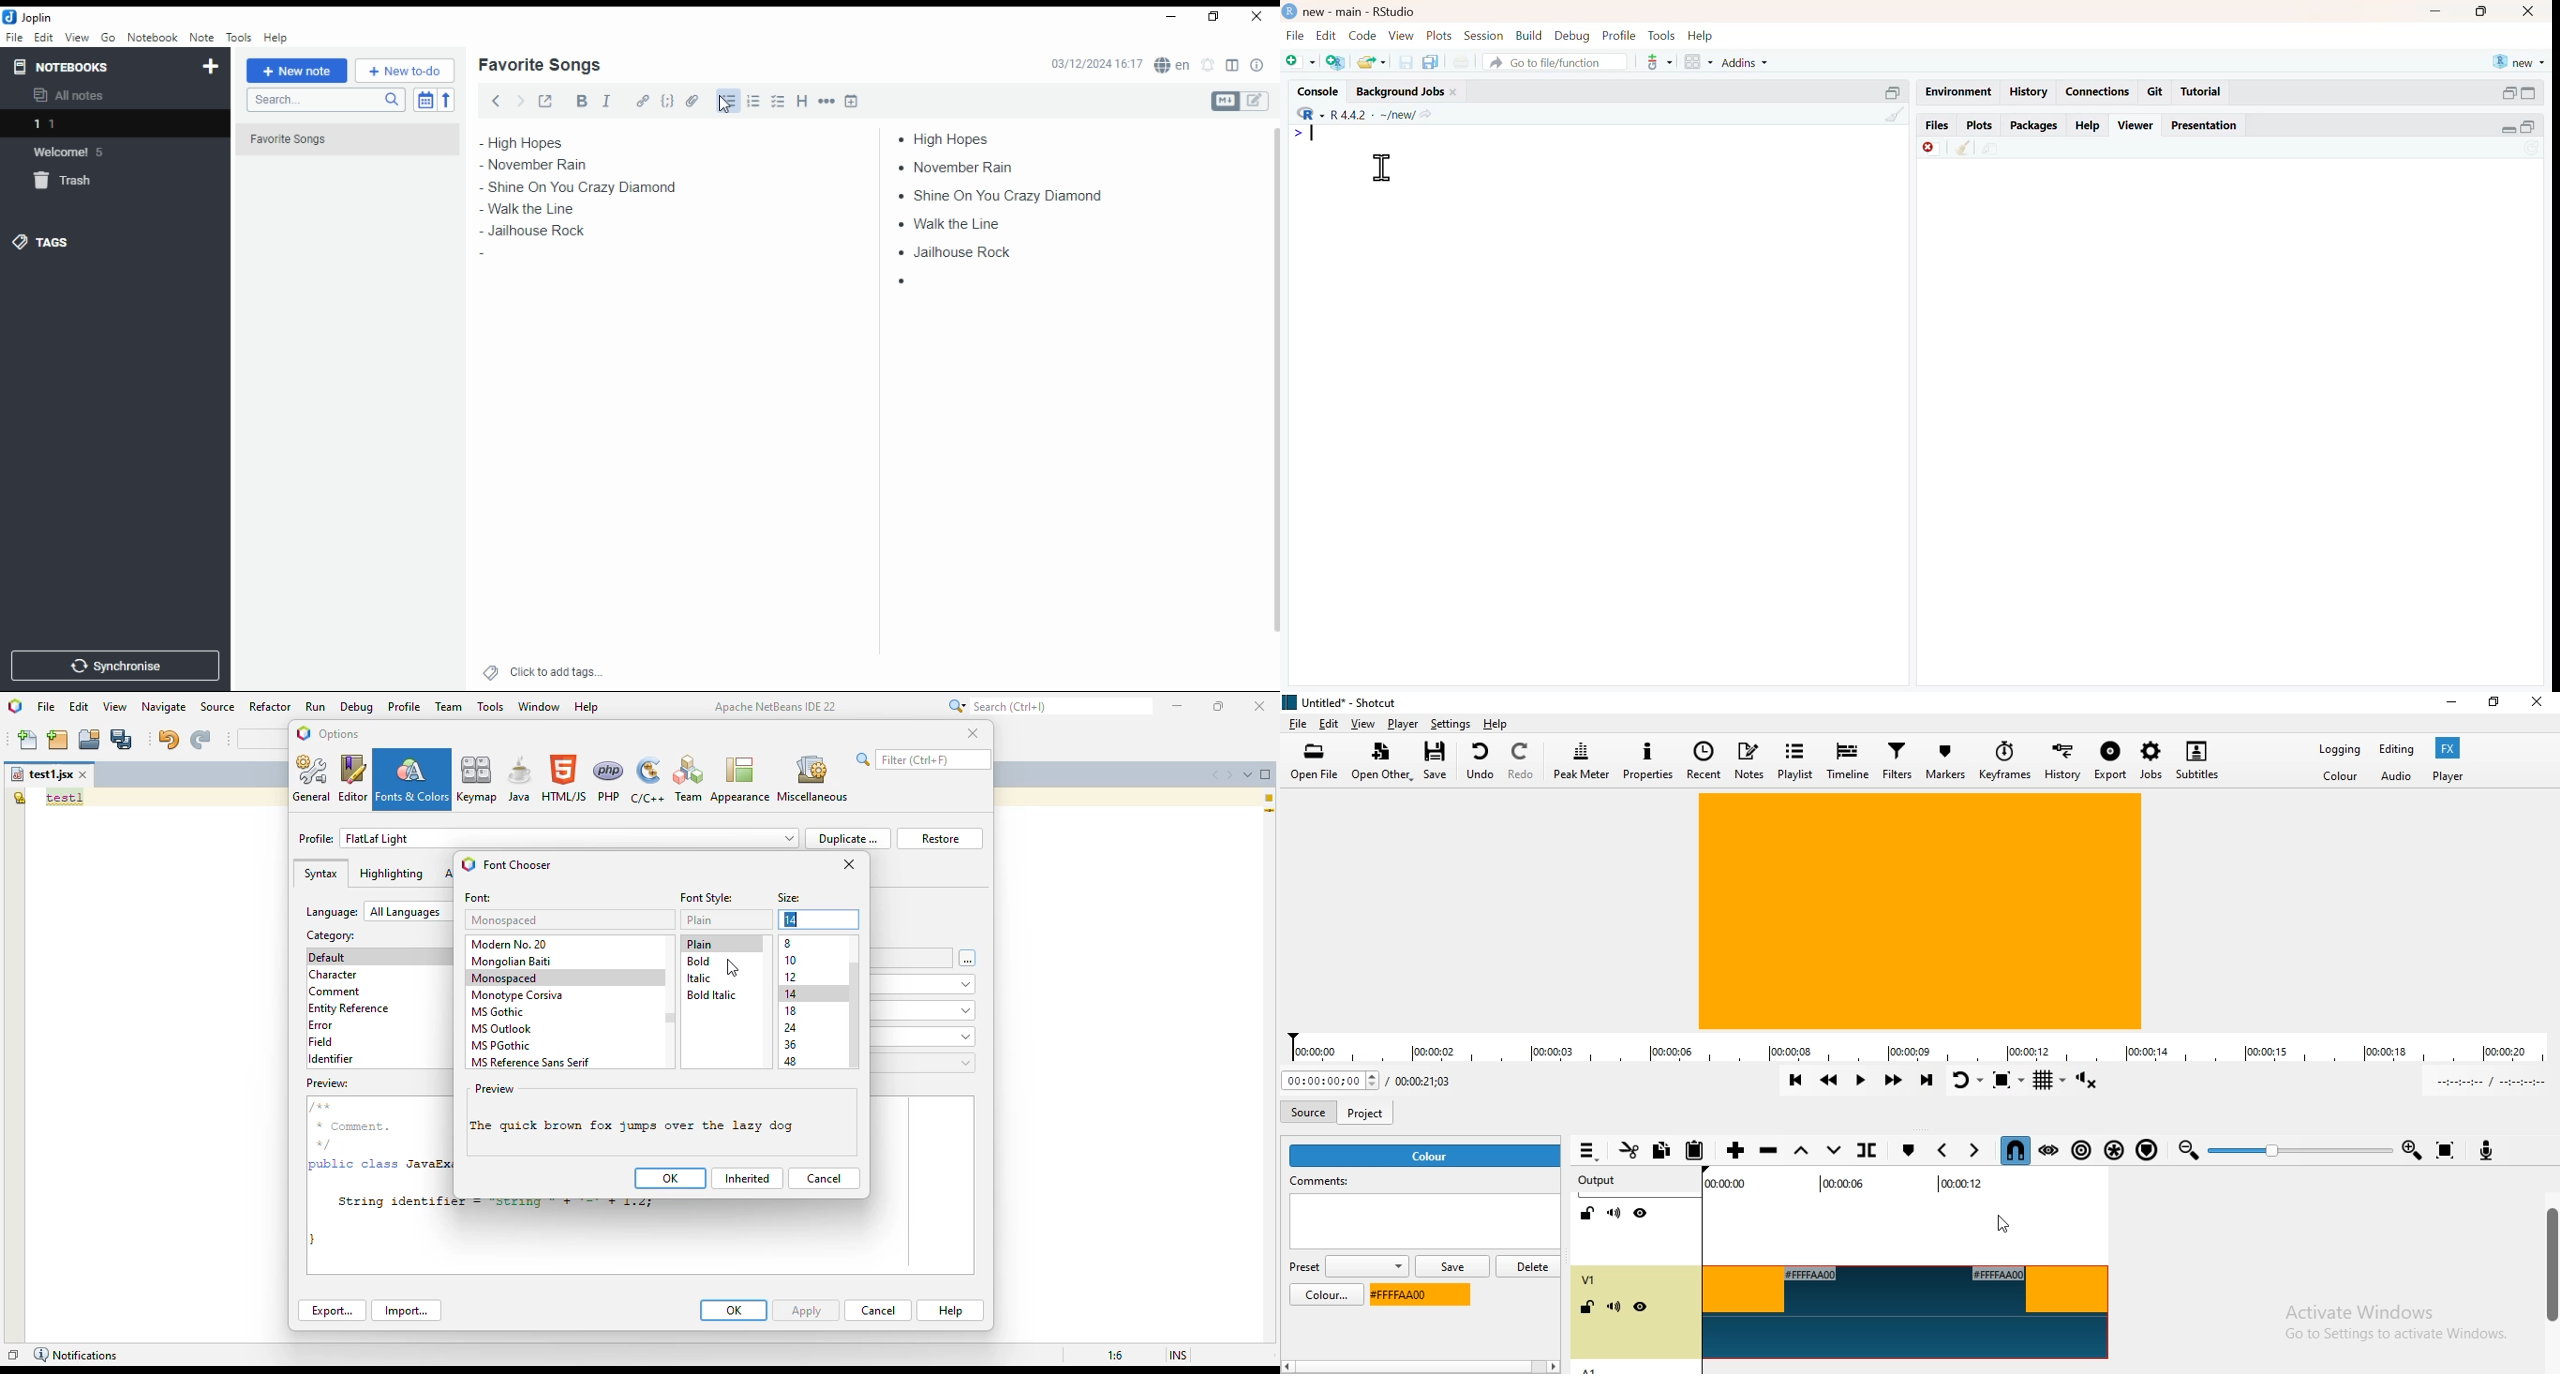  Describe the element at coordinates (2486, 1082) in the screenshot. I see `In point` at that location.